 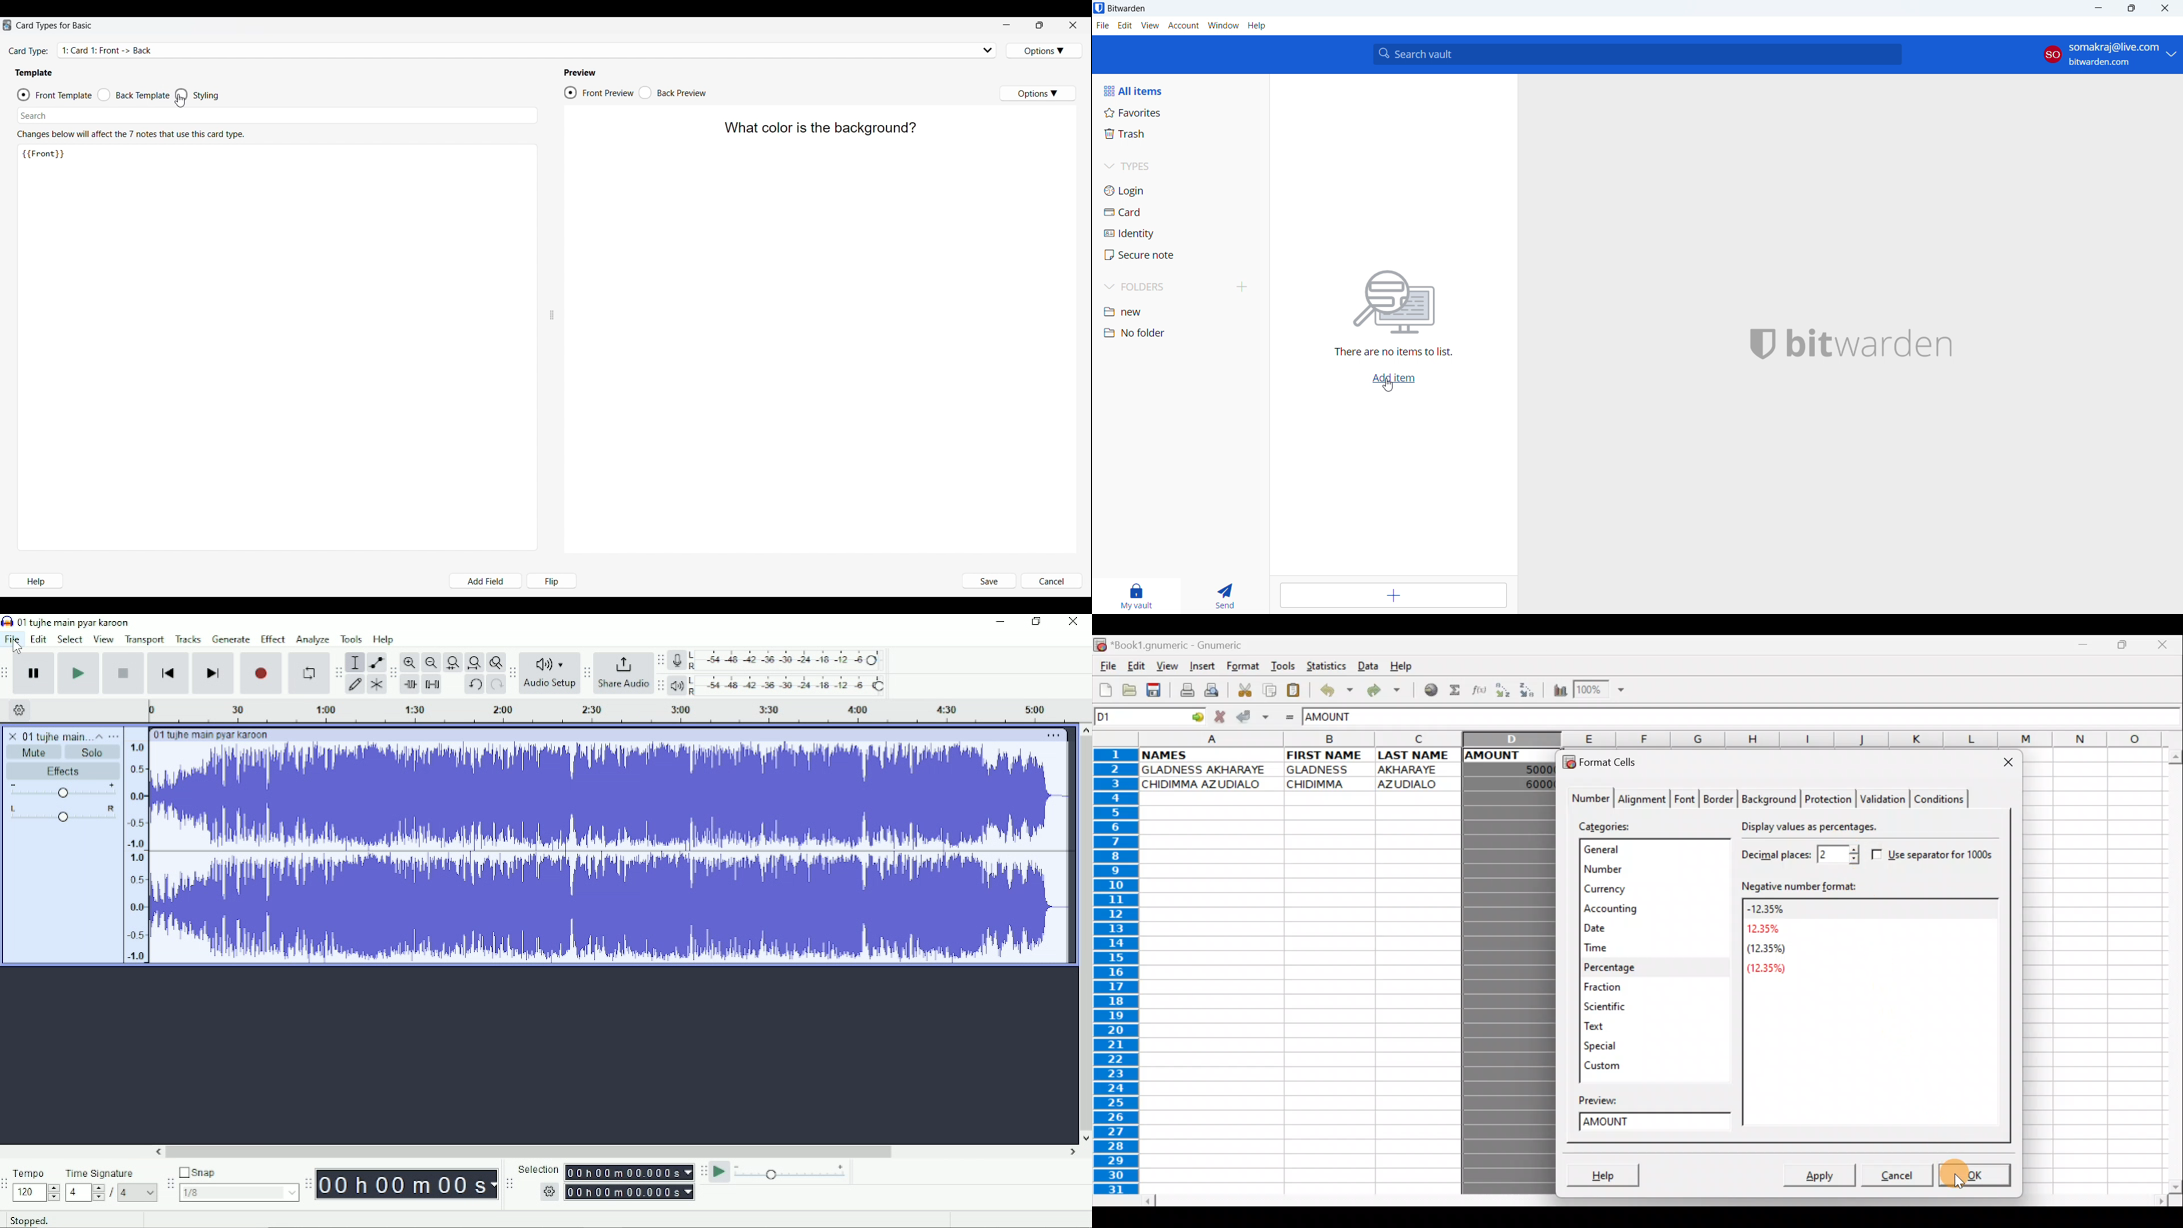 I want to click on there are no items to list , so click(x=1390, y=353).